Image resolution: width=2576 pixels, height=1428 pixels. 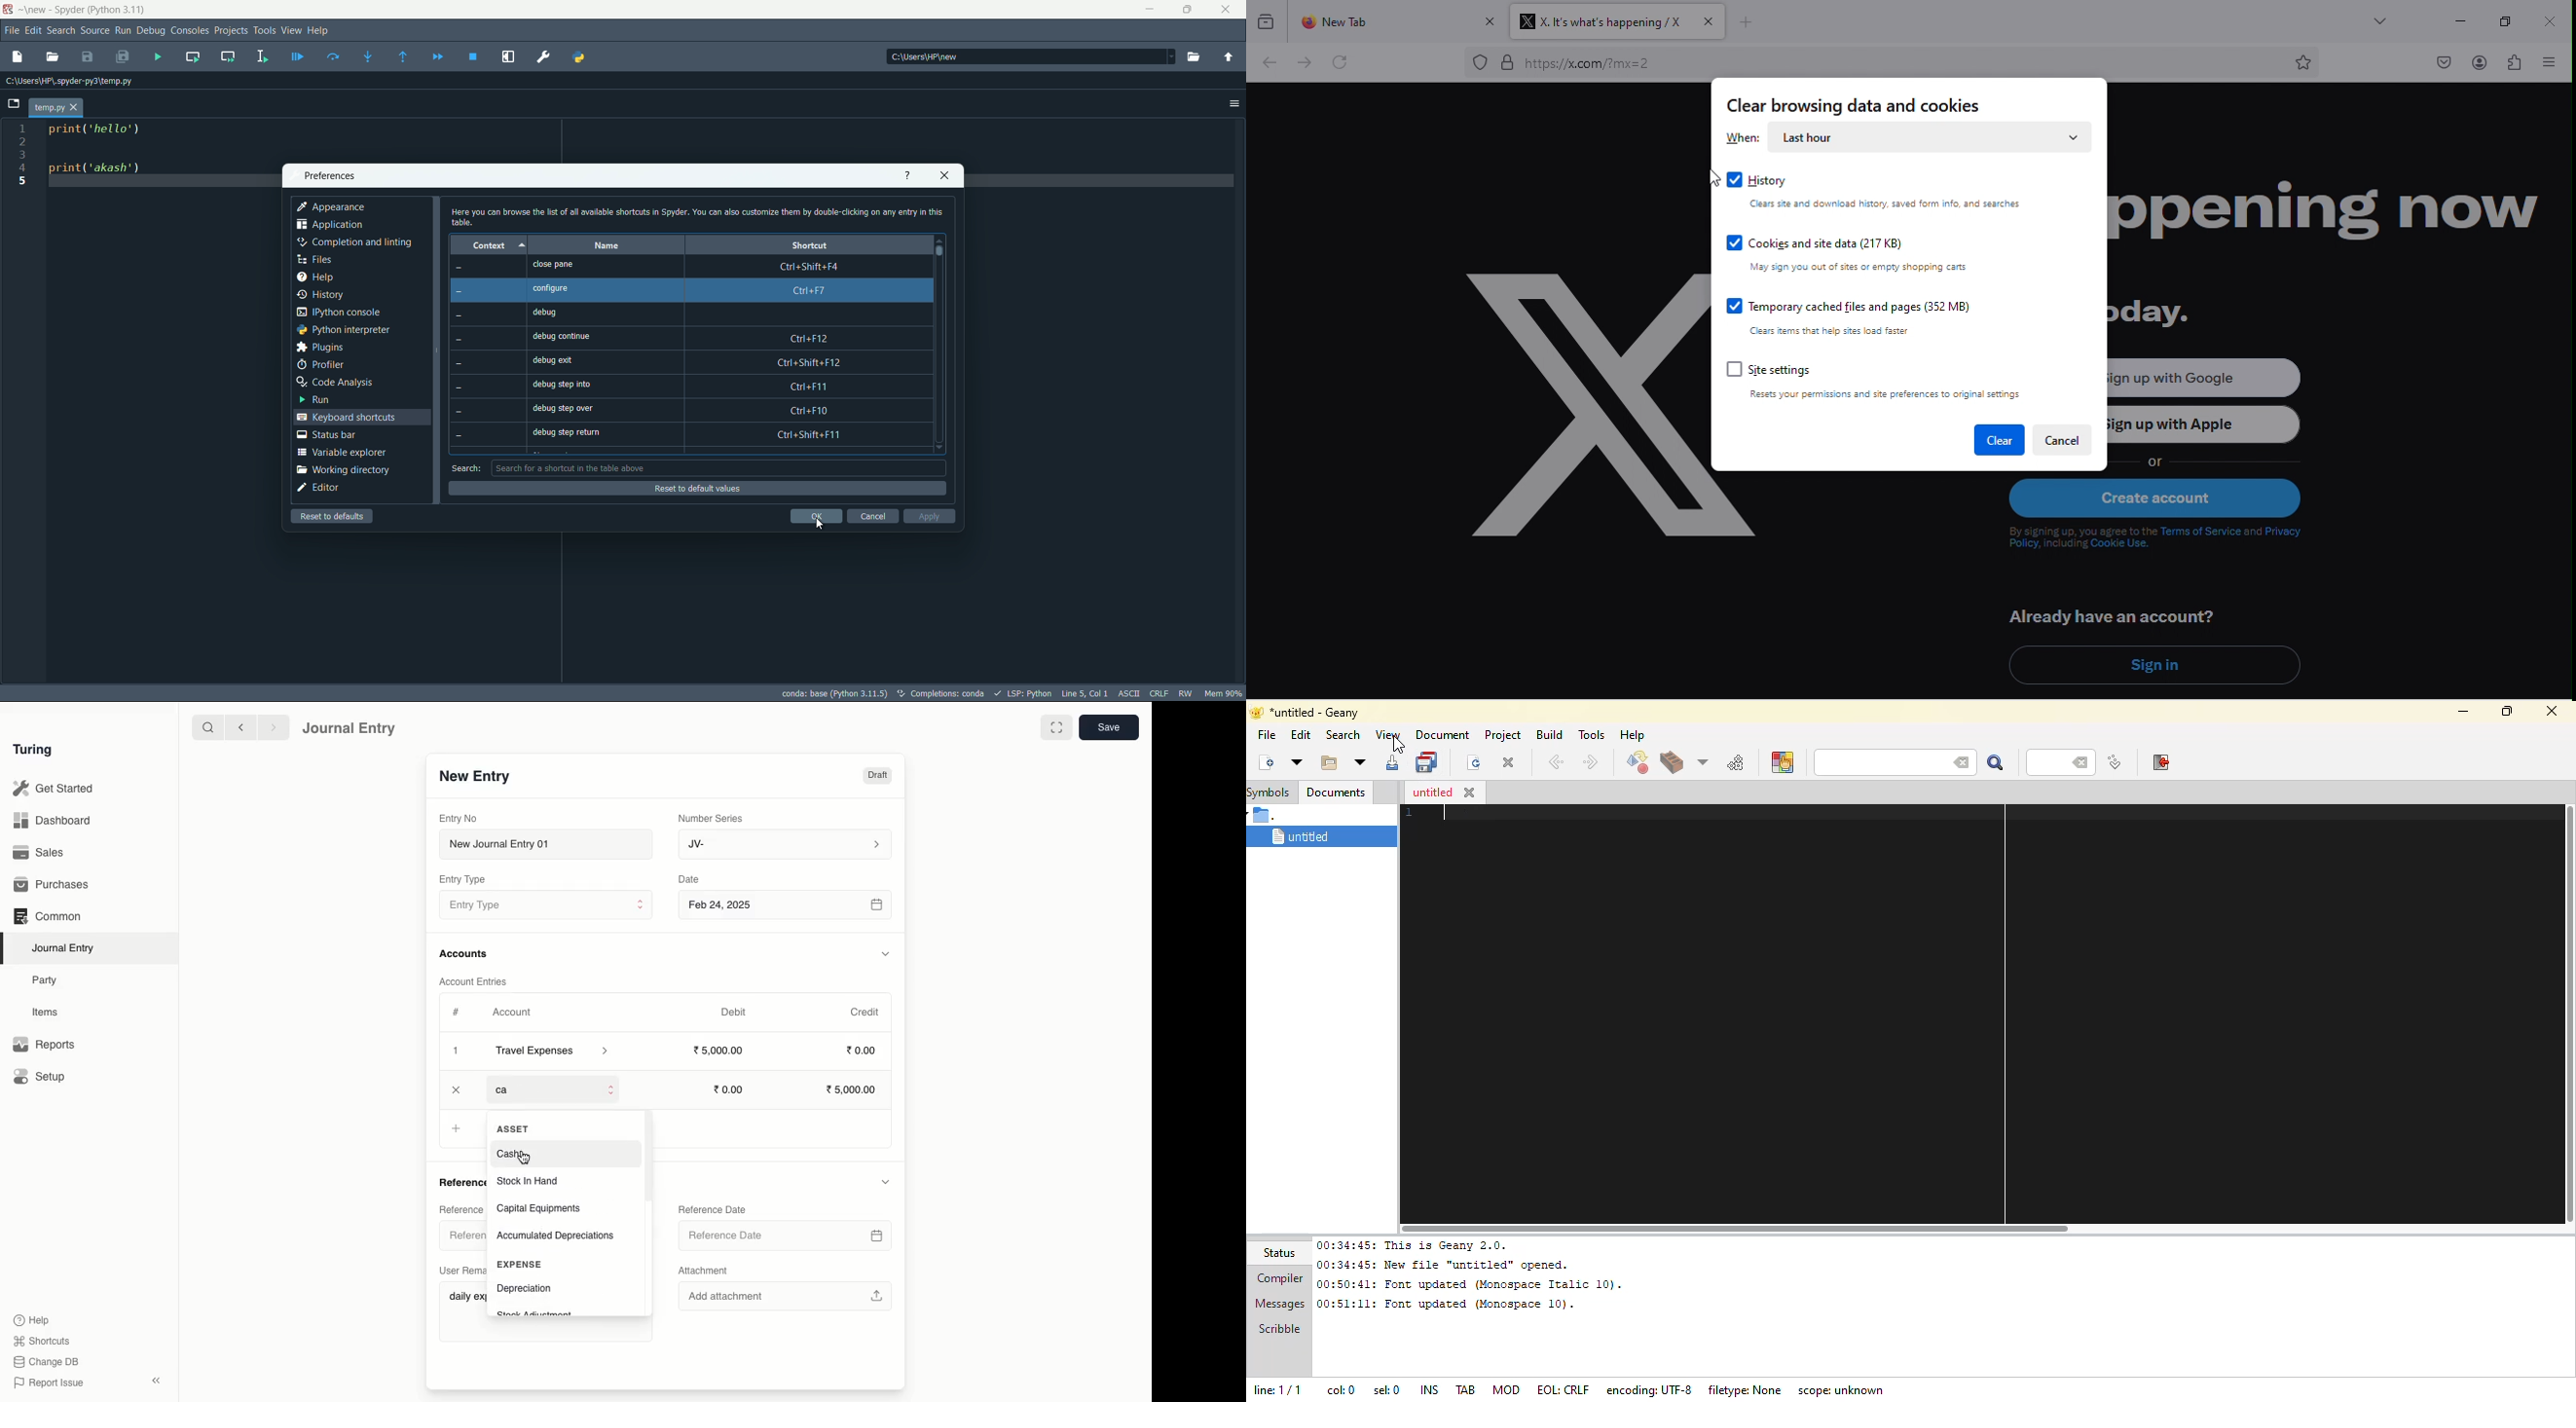 What do you see at coordinates (2159, 543) in the screenshot?
I see `text` at bounding box center [2159, 543].